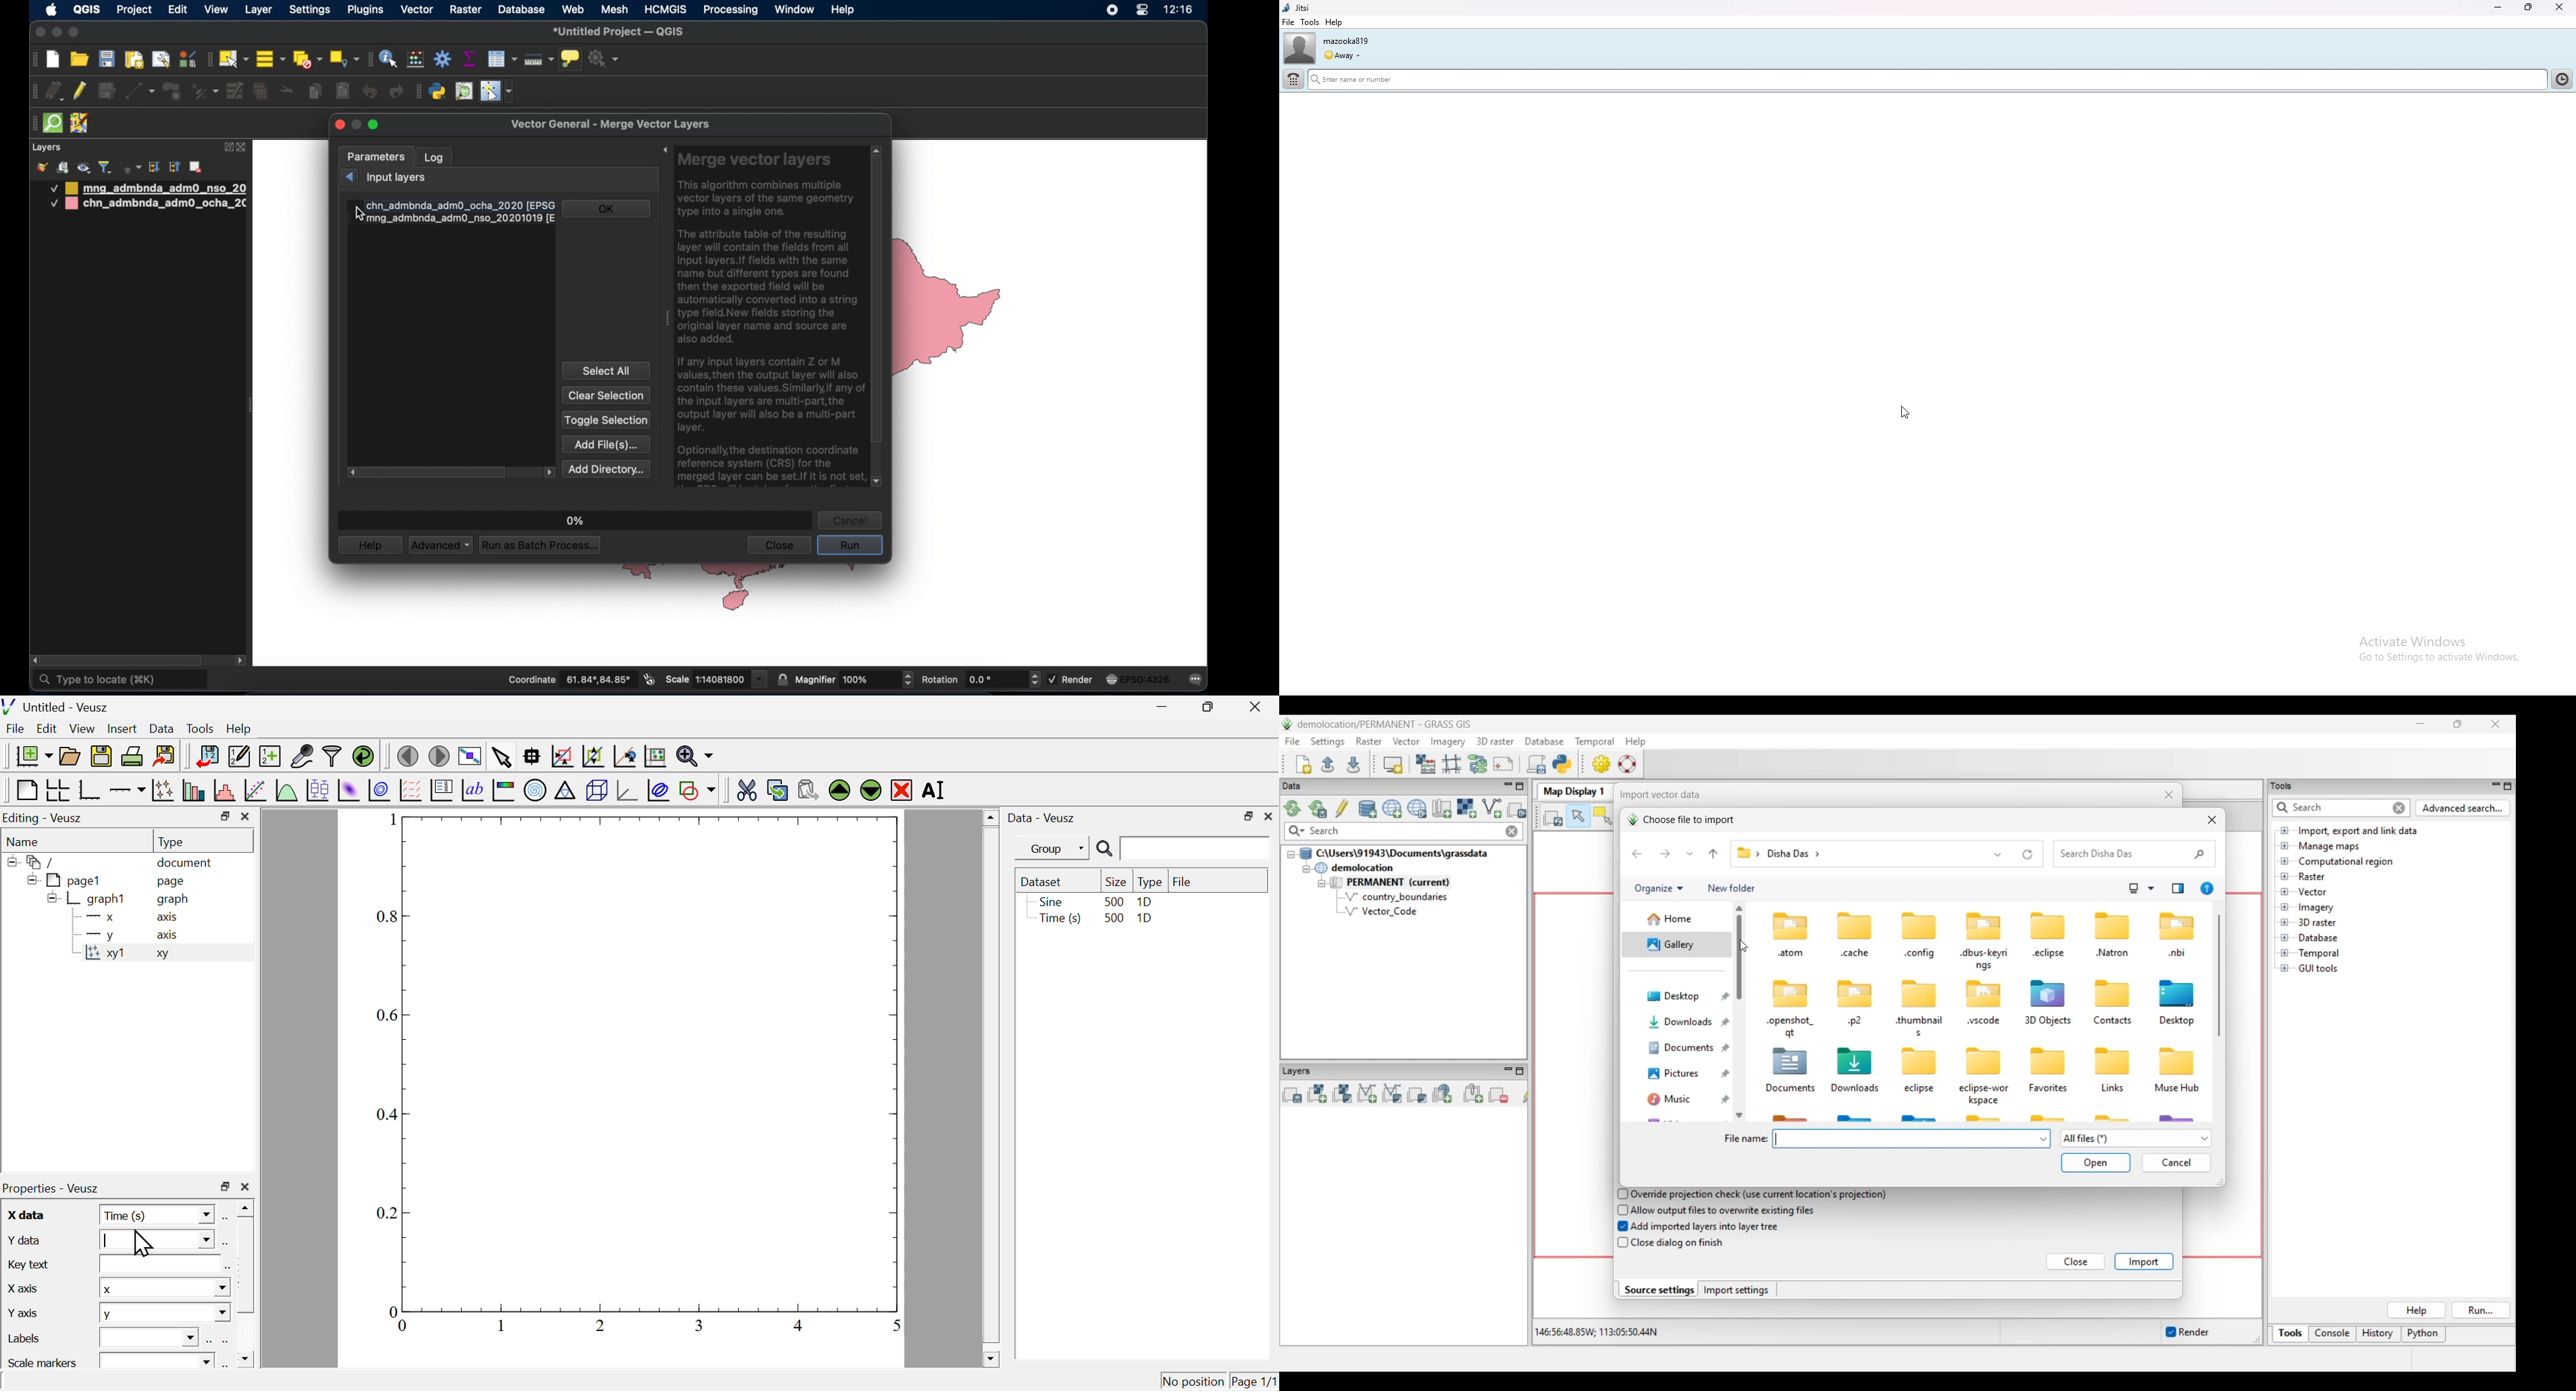  What do you see at coordinates (260, 91) in the screenshot?
I see `delet selected` at bounding box center [260, 91].